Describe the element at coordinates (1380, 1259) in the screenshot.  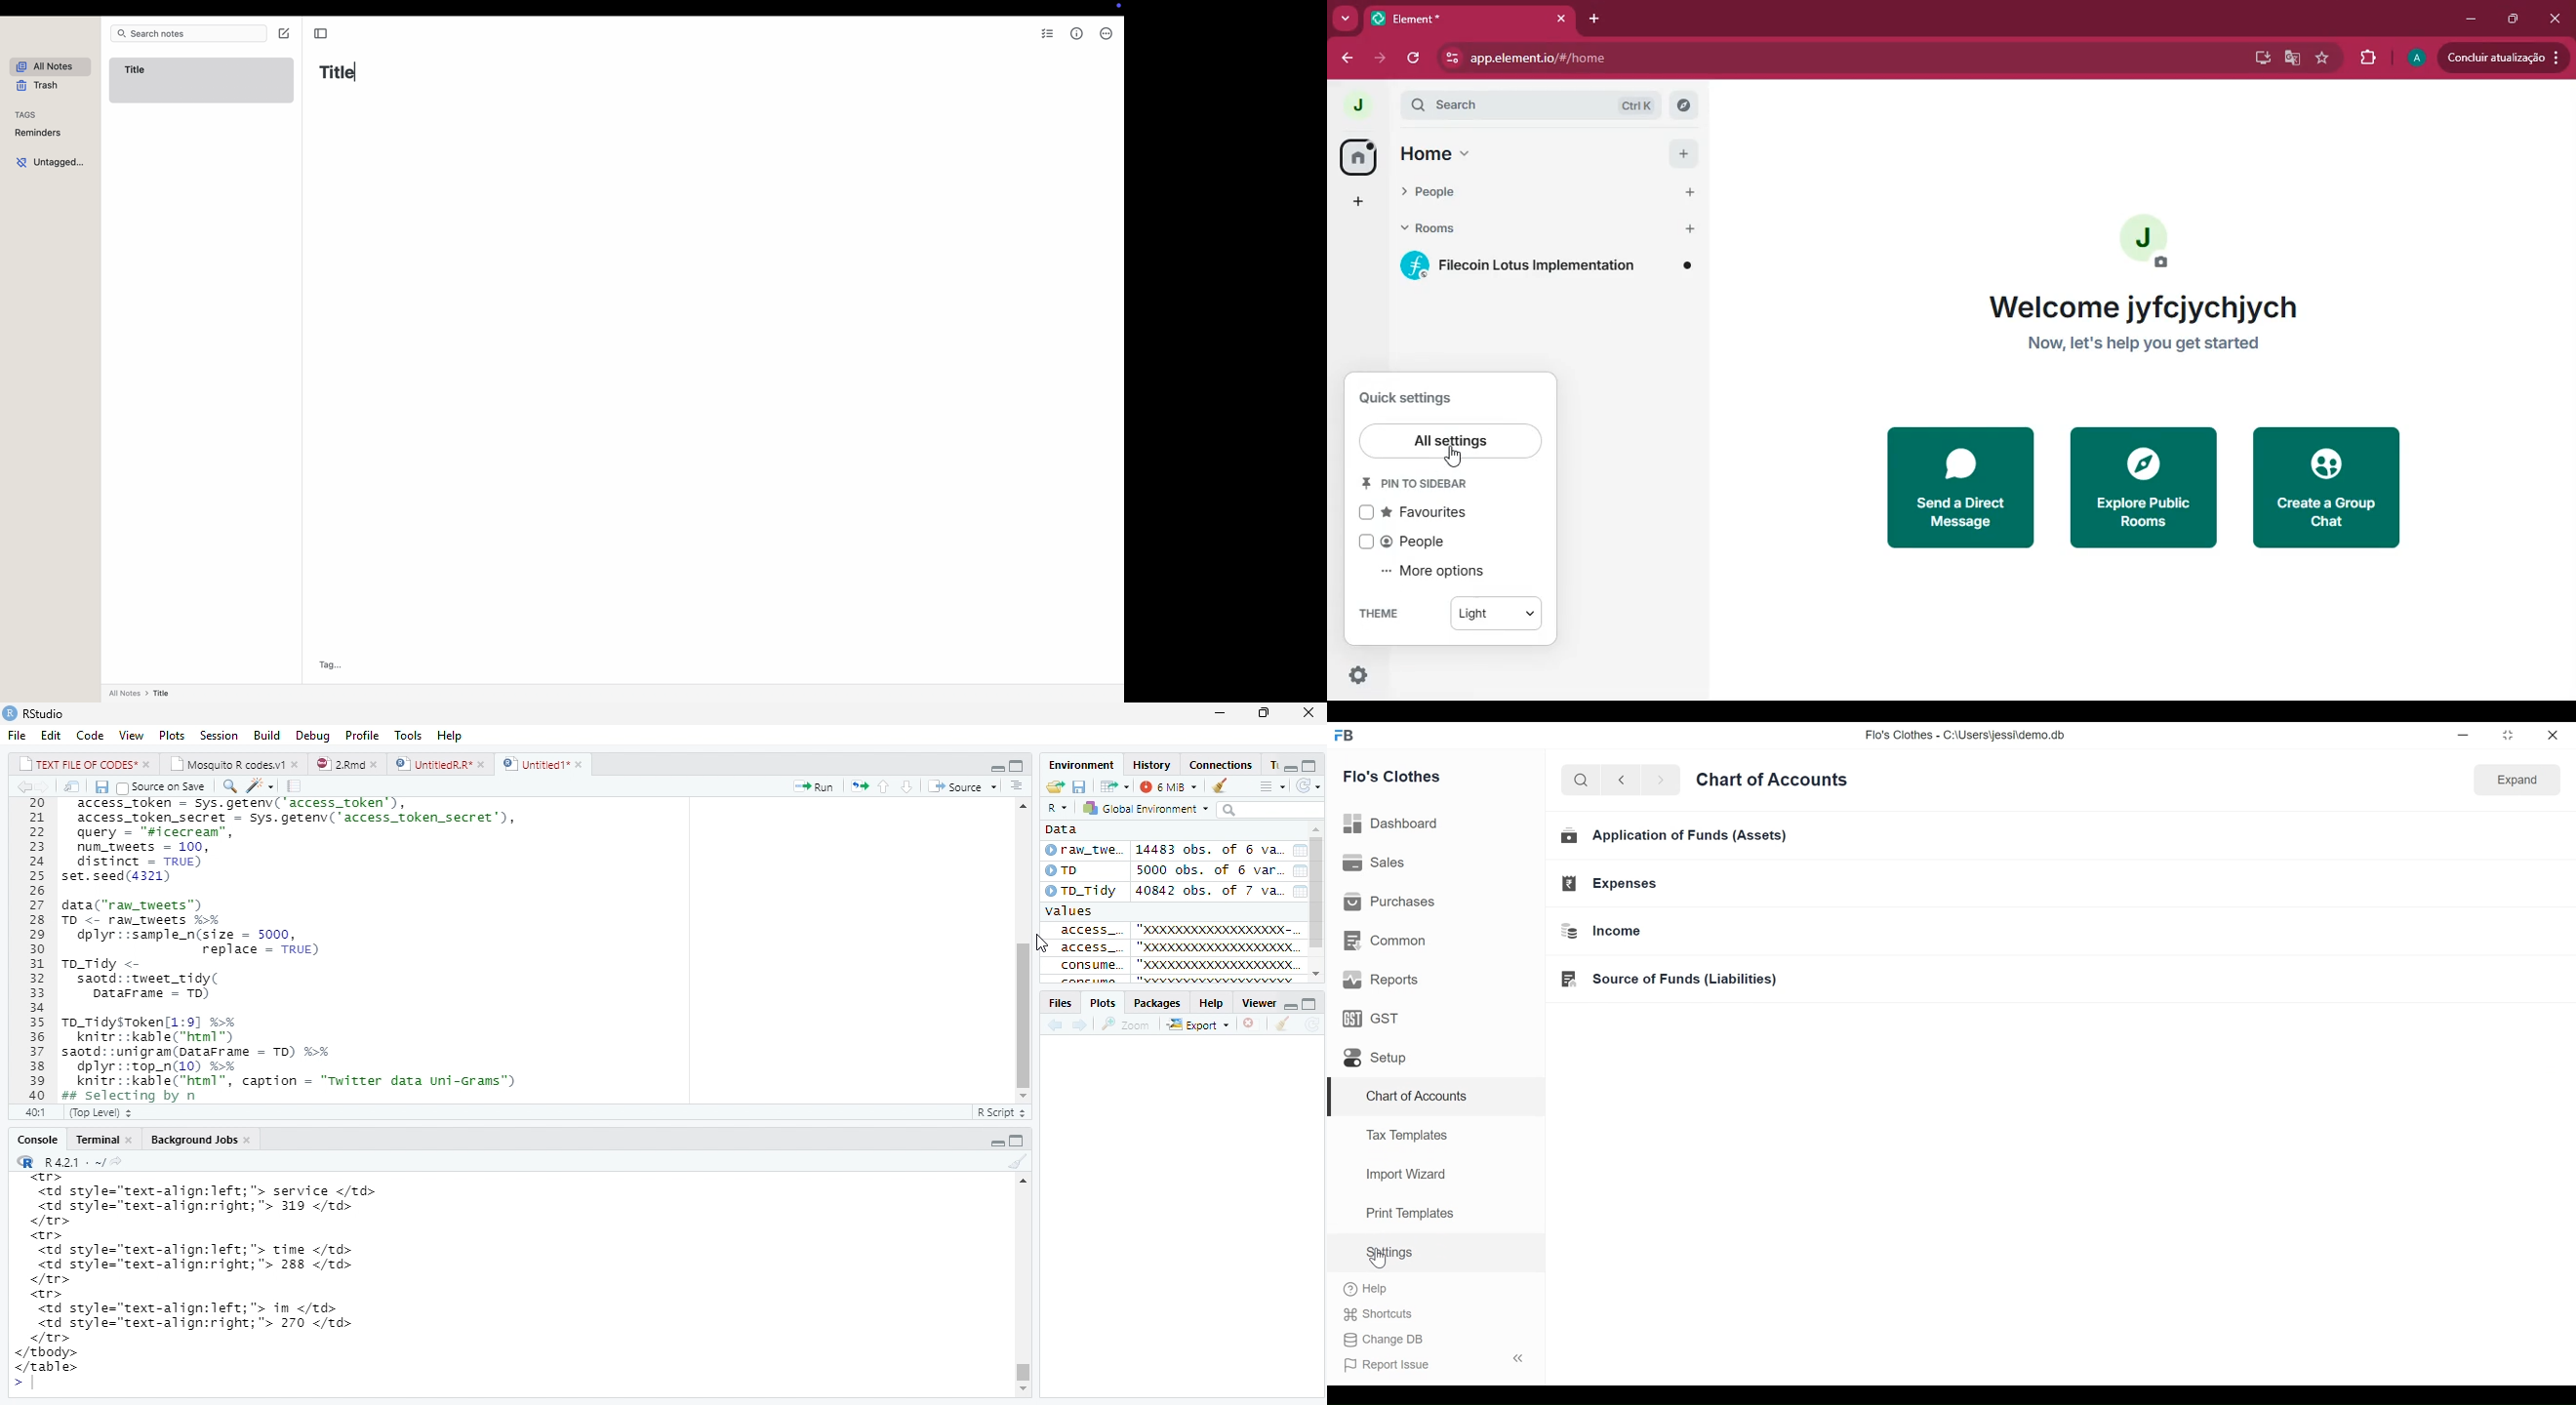
I see `Cursor` at that location.